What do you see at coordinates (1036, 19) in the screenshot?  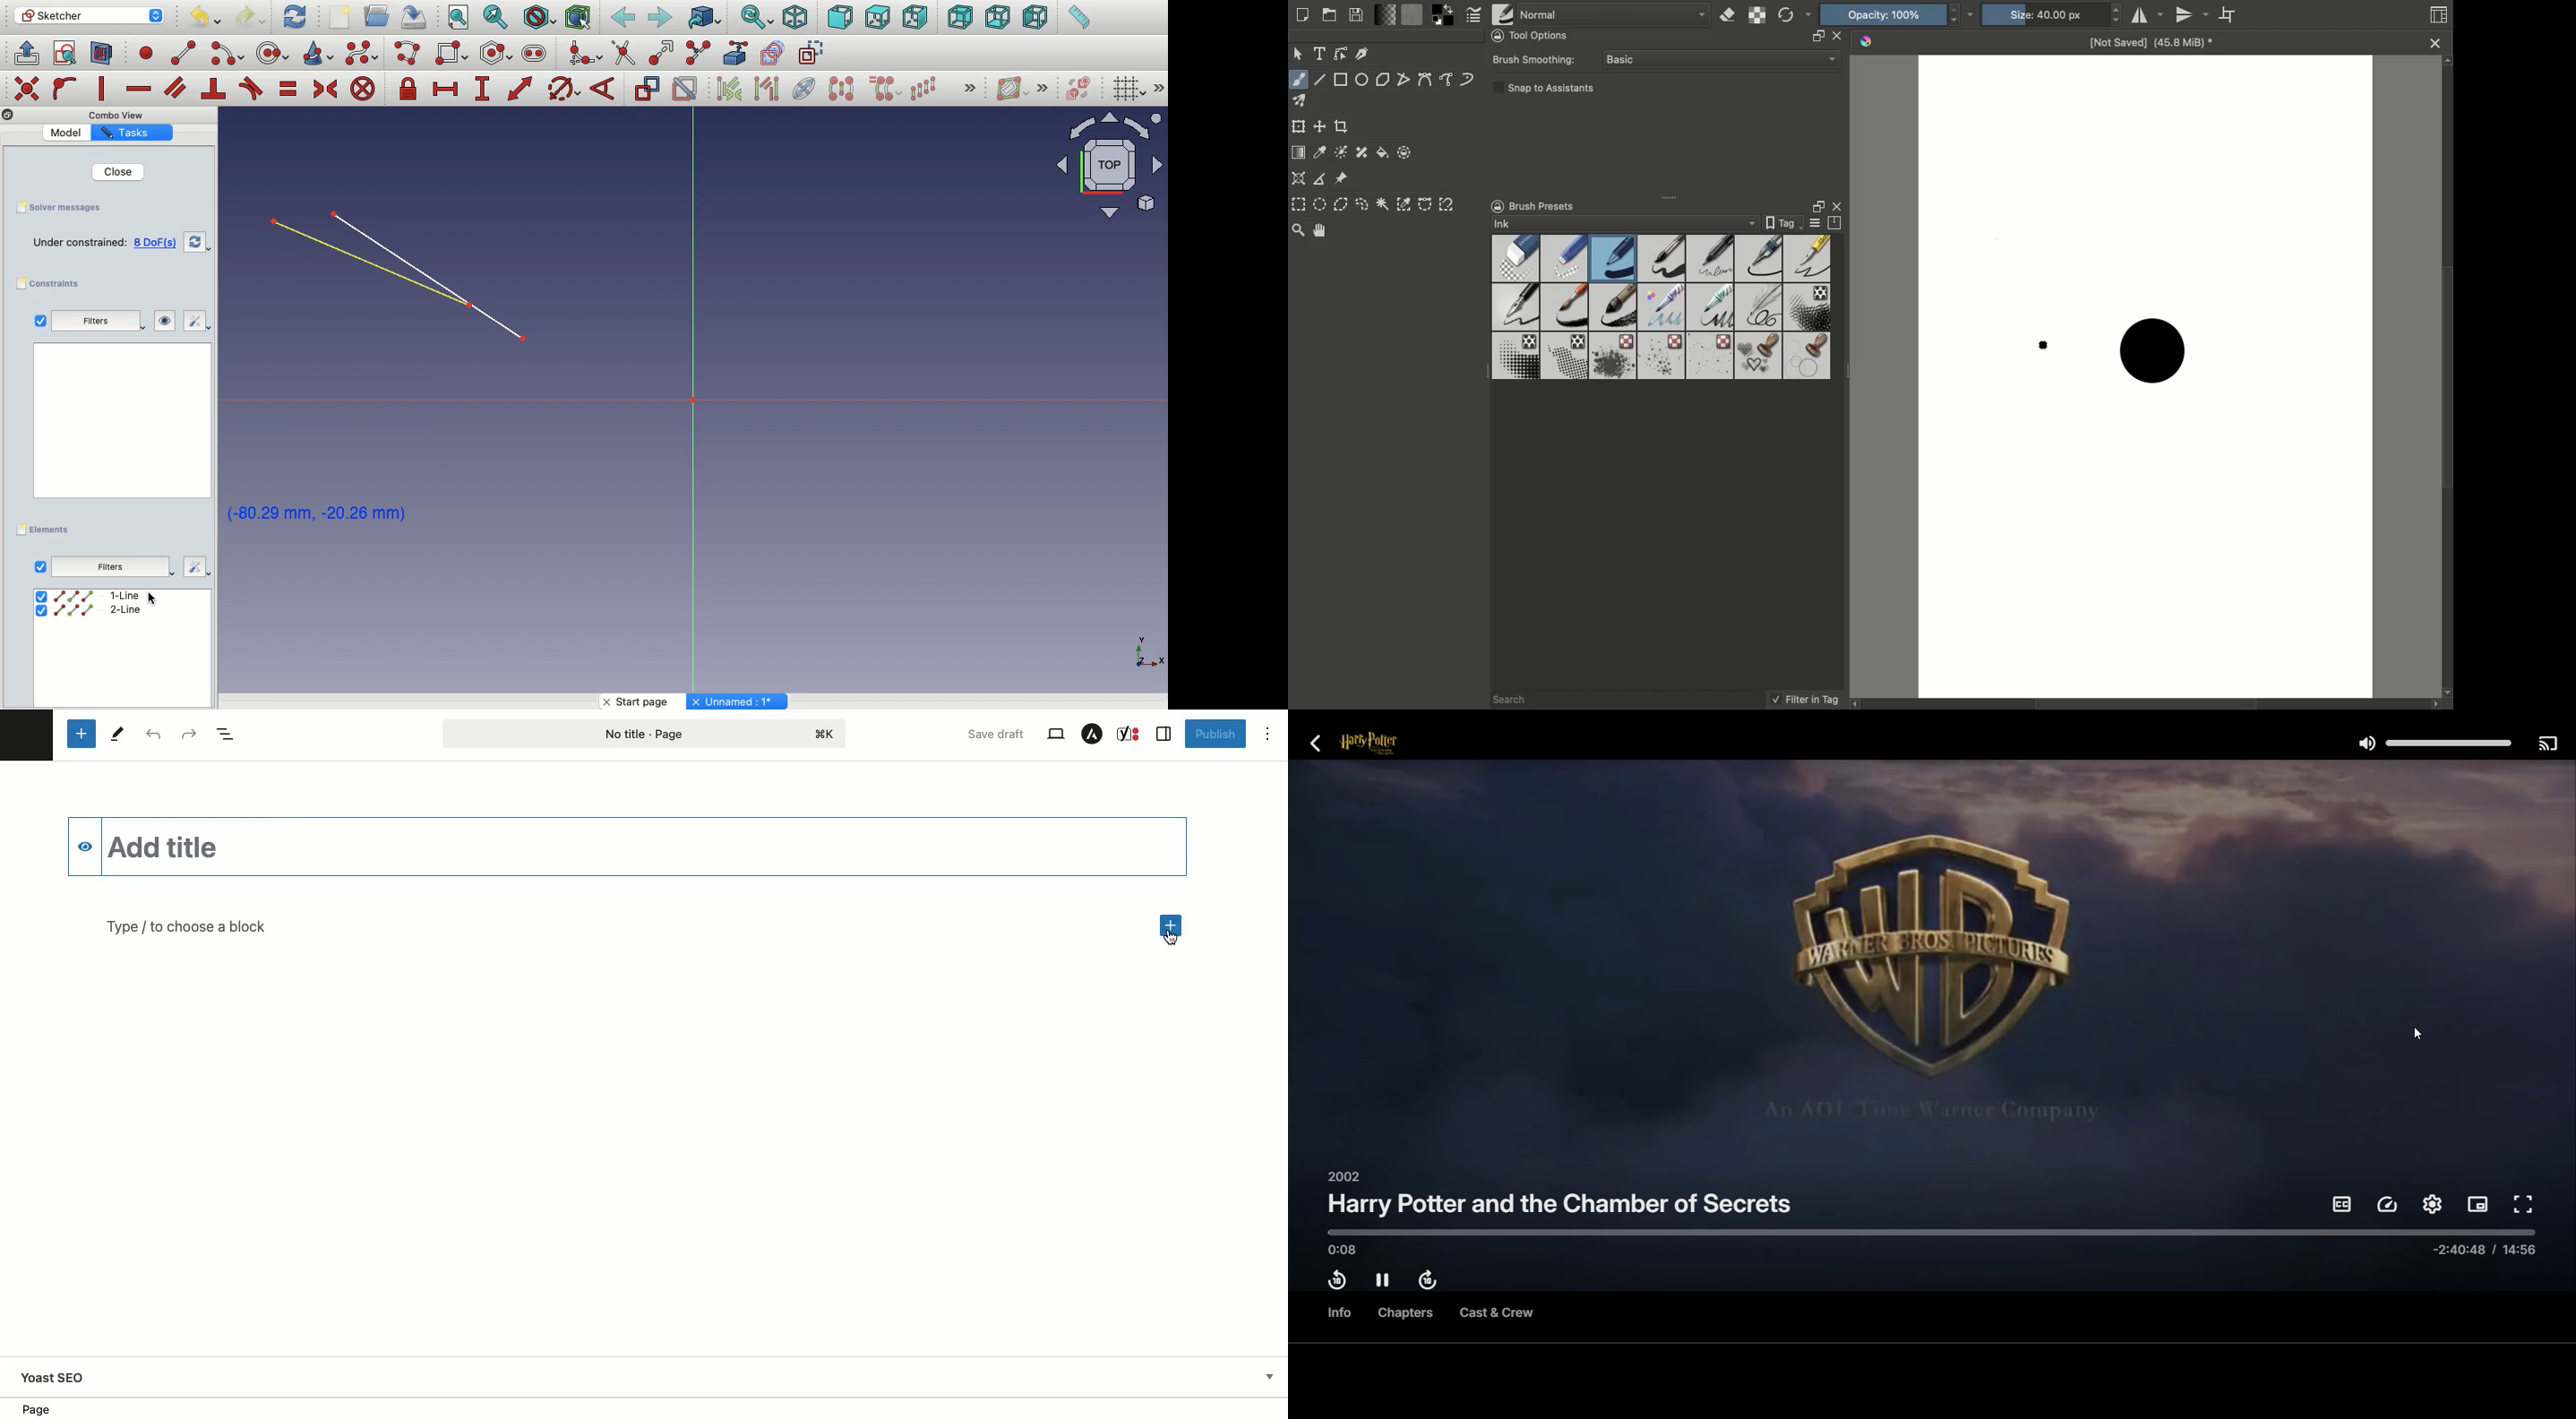 I see `Left` at bounding box center [1036, 19].